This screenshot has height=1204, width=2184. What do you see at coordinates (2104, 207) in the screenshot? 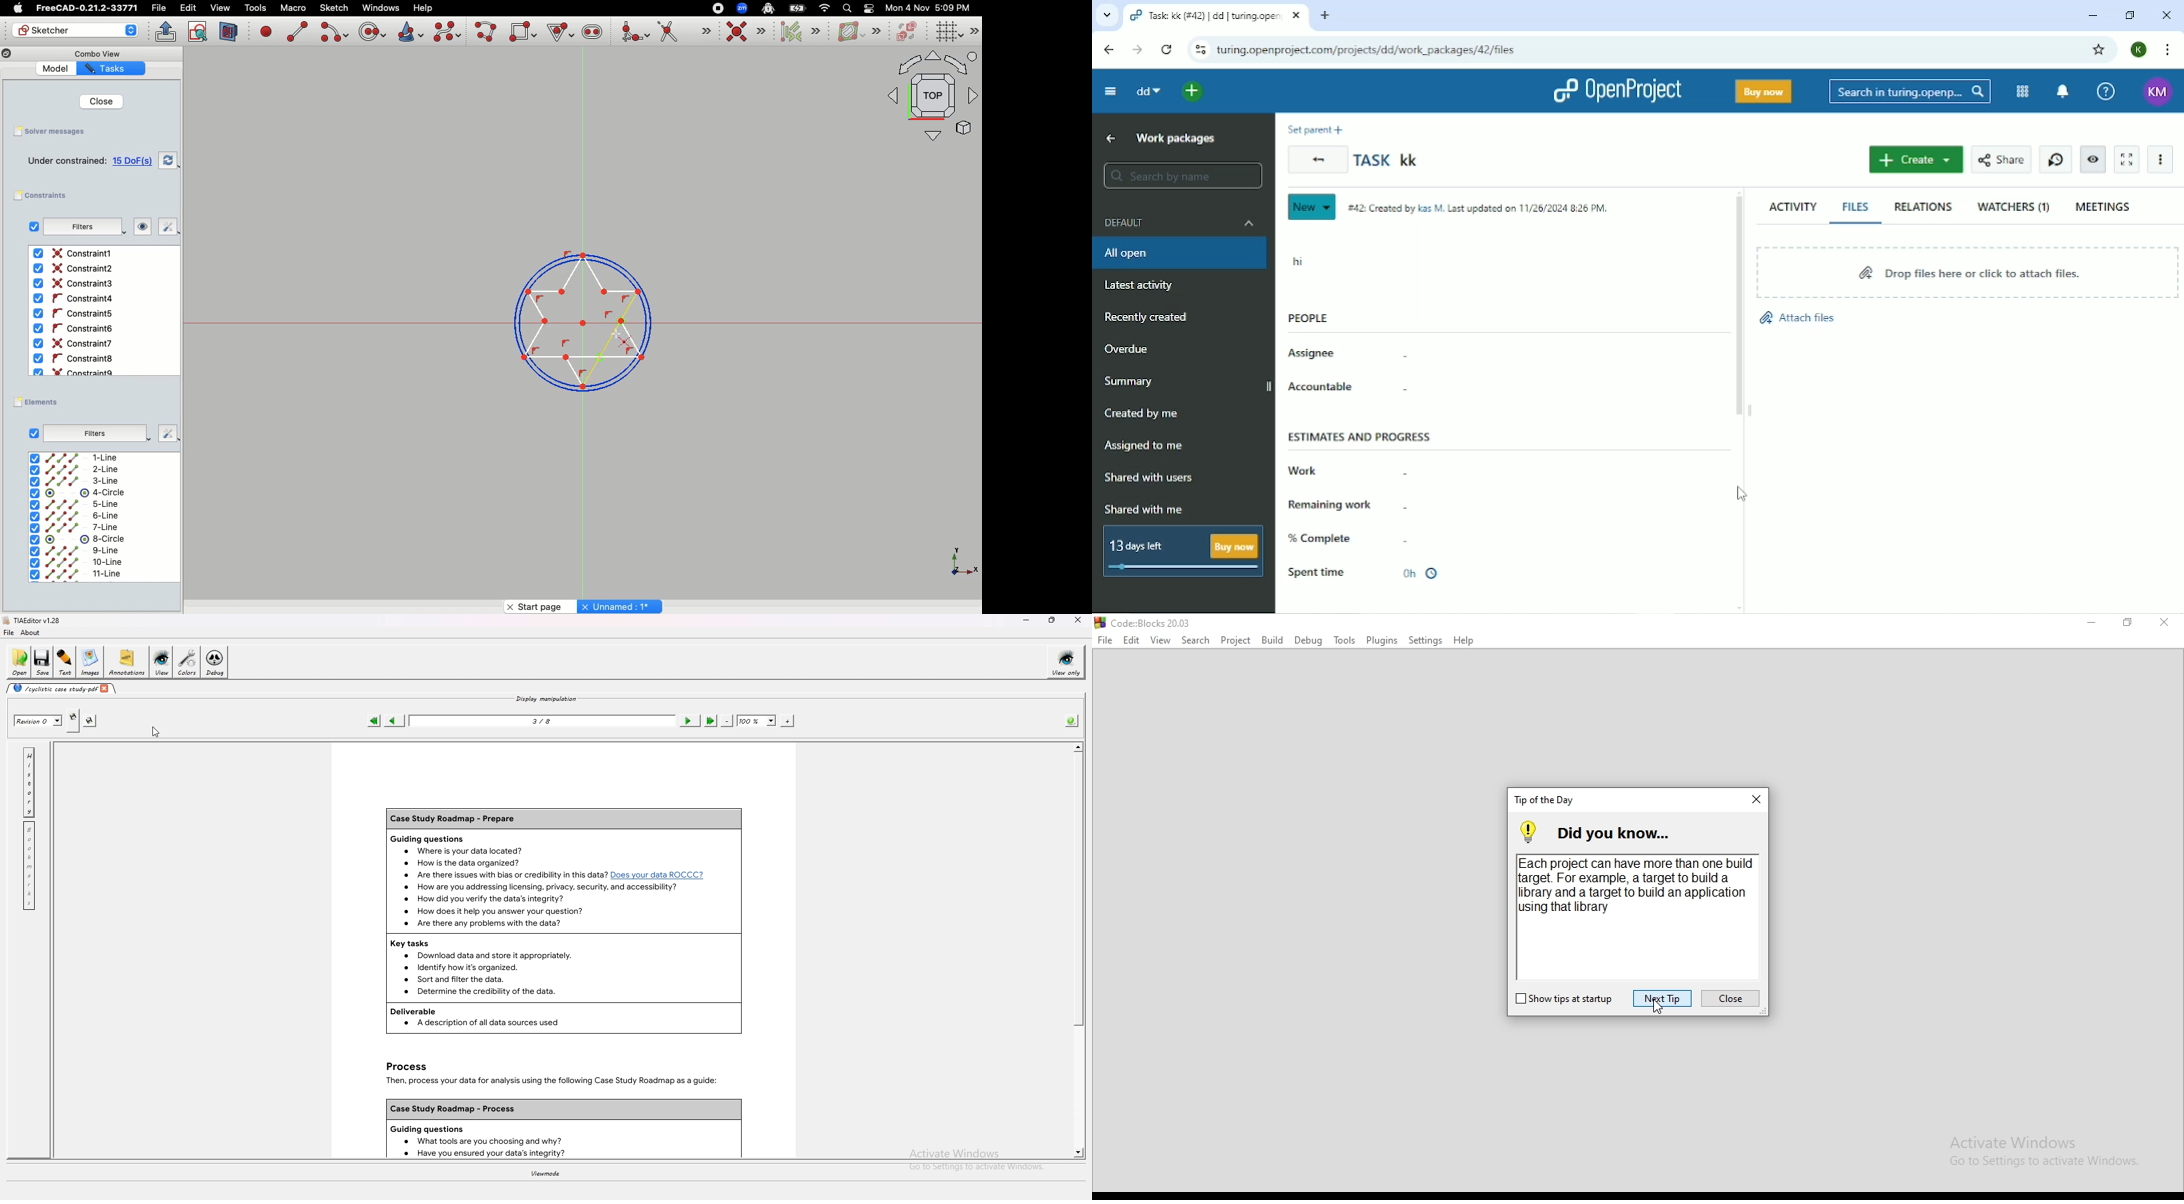
I see `MEETINGS` at bounding box center [2104, 207].